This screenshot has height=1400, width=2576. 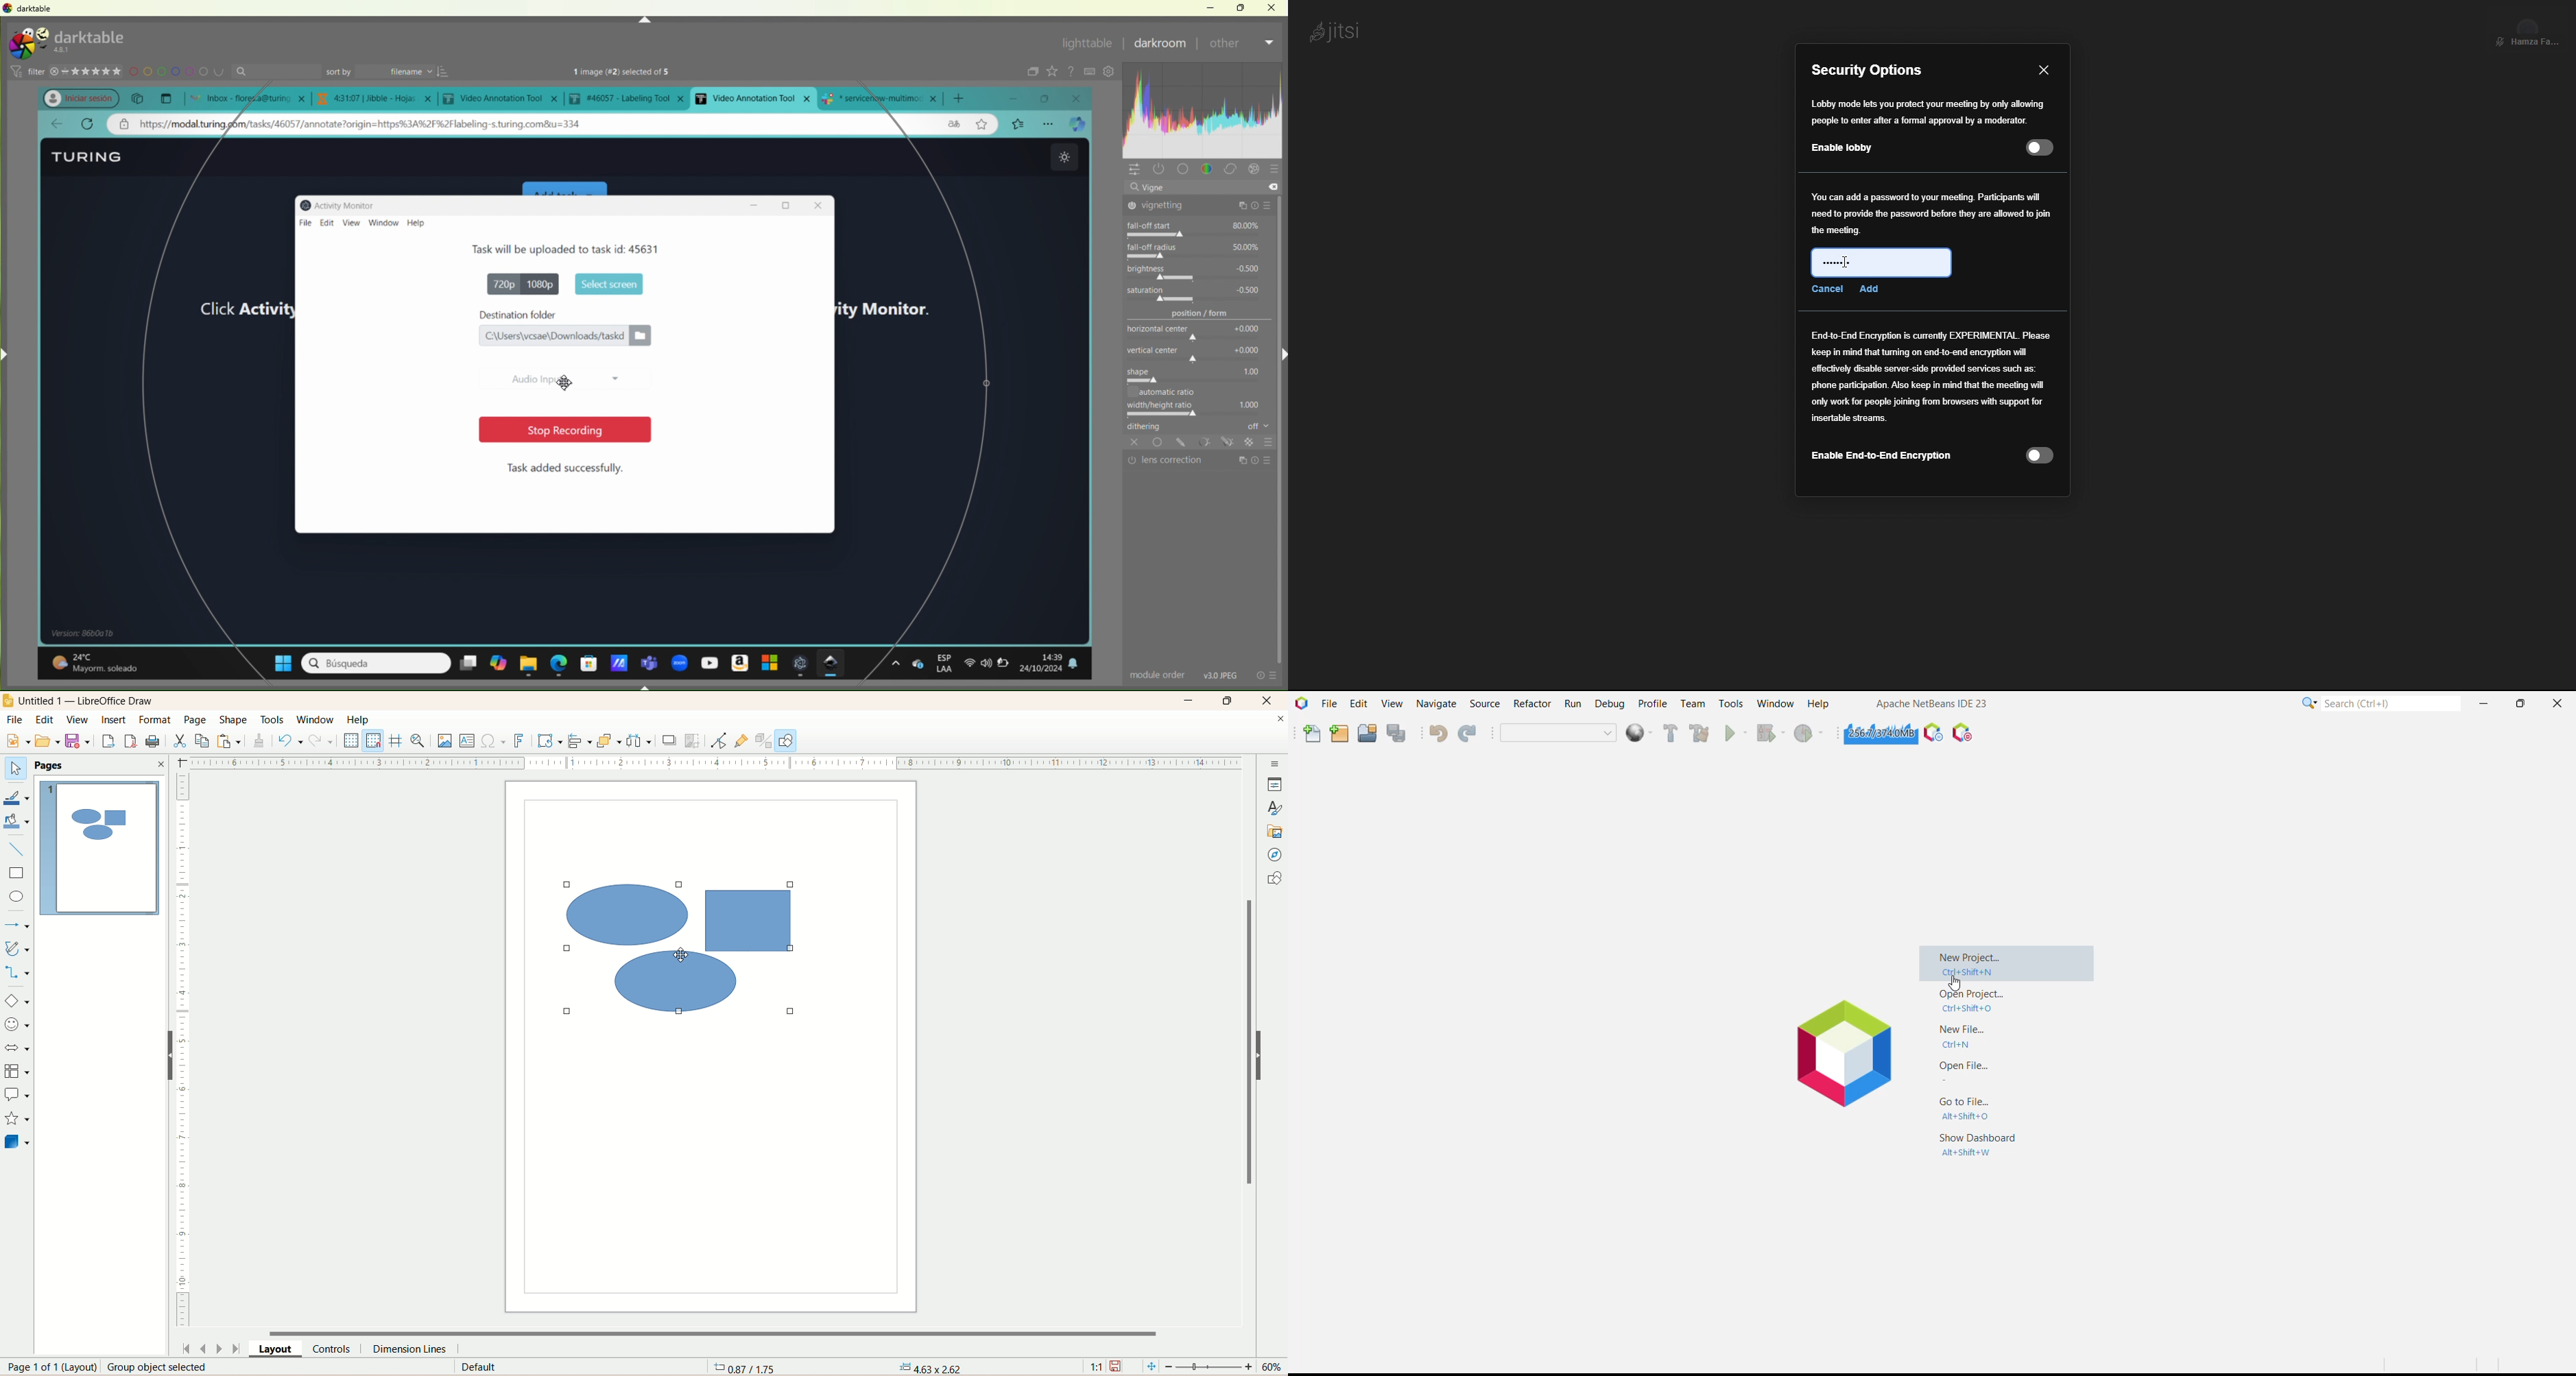 I want to click on esp Laa, so click(x=945, y=664).